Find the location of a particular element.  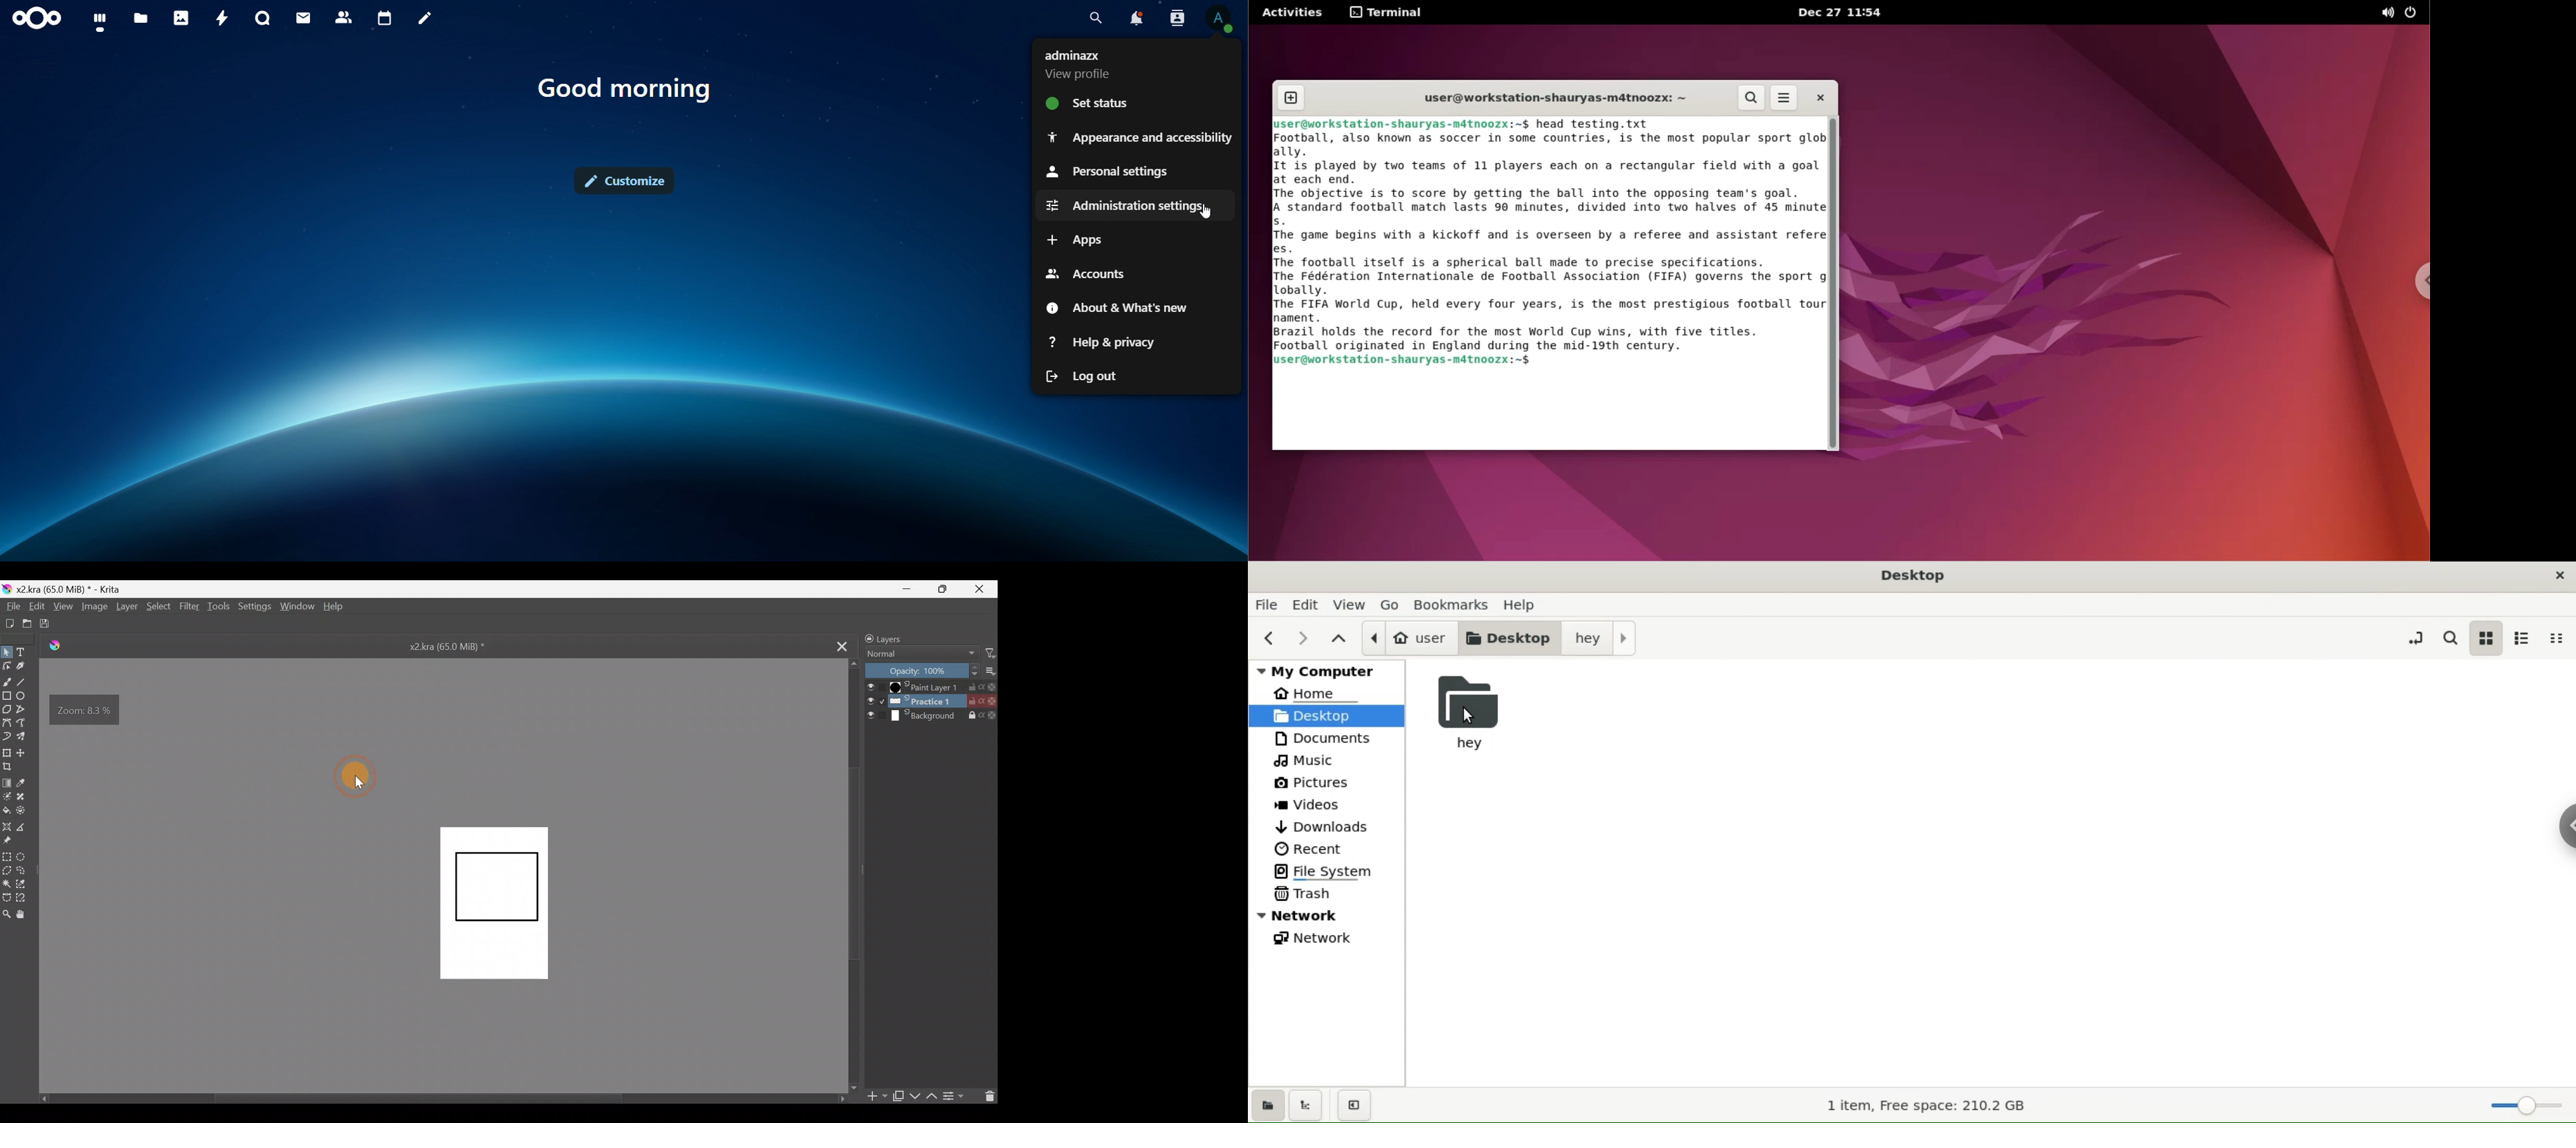

Zoom tool is located at coordinates (8, 915).